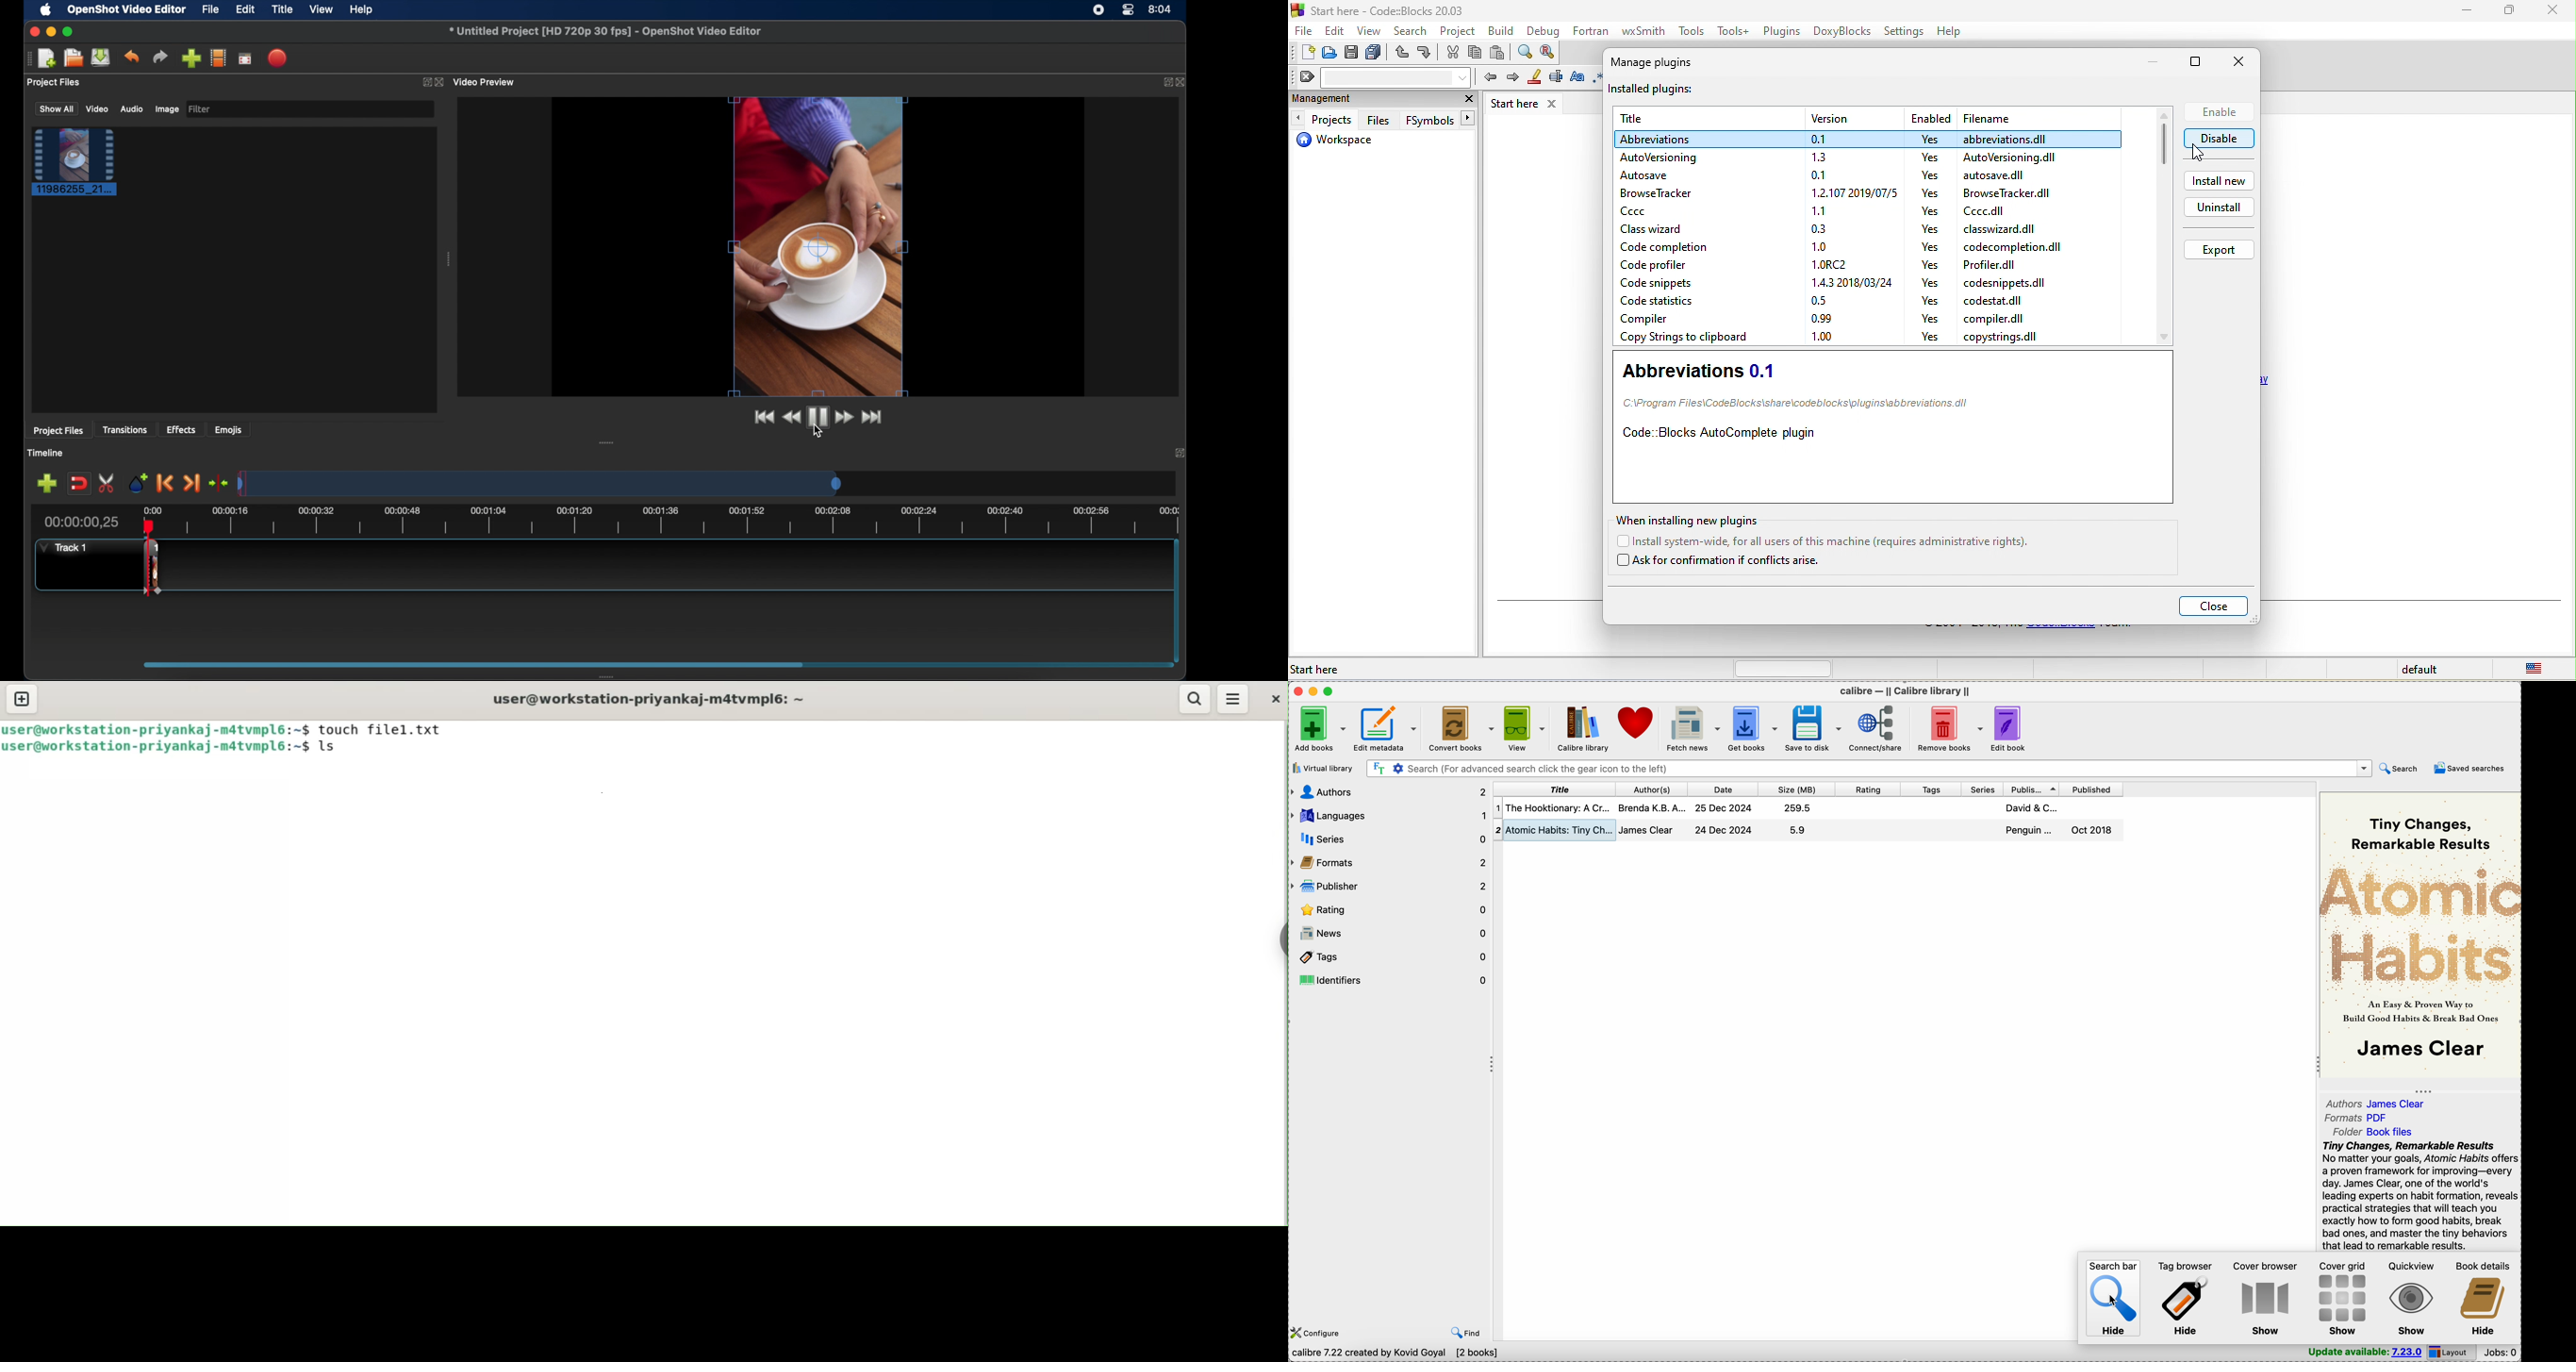 This screenshot has height=1372, width=2576. I want to click on hide search bar, so click(2114, 1299).